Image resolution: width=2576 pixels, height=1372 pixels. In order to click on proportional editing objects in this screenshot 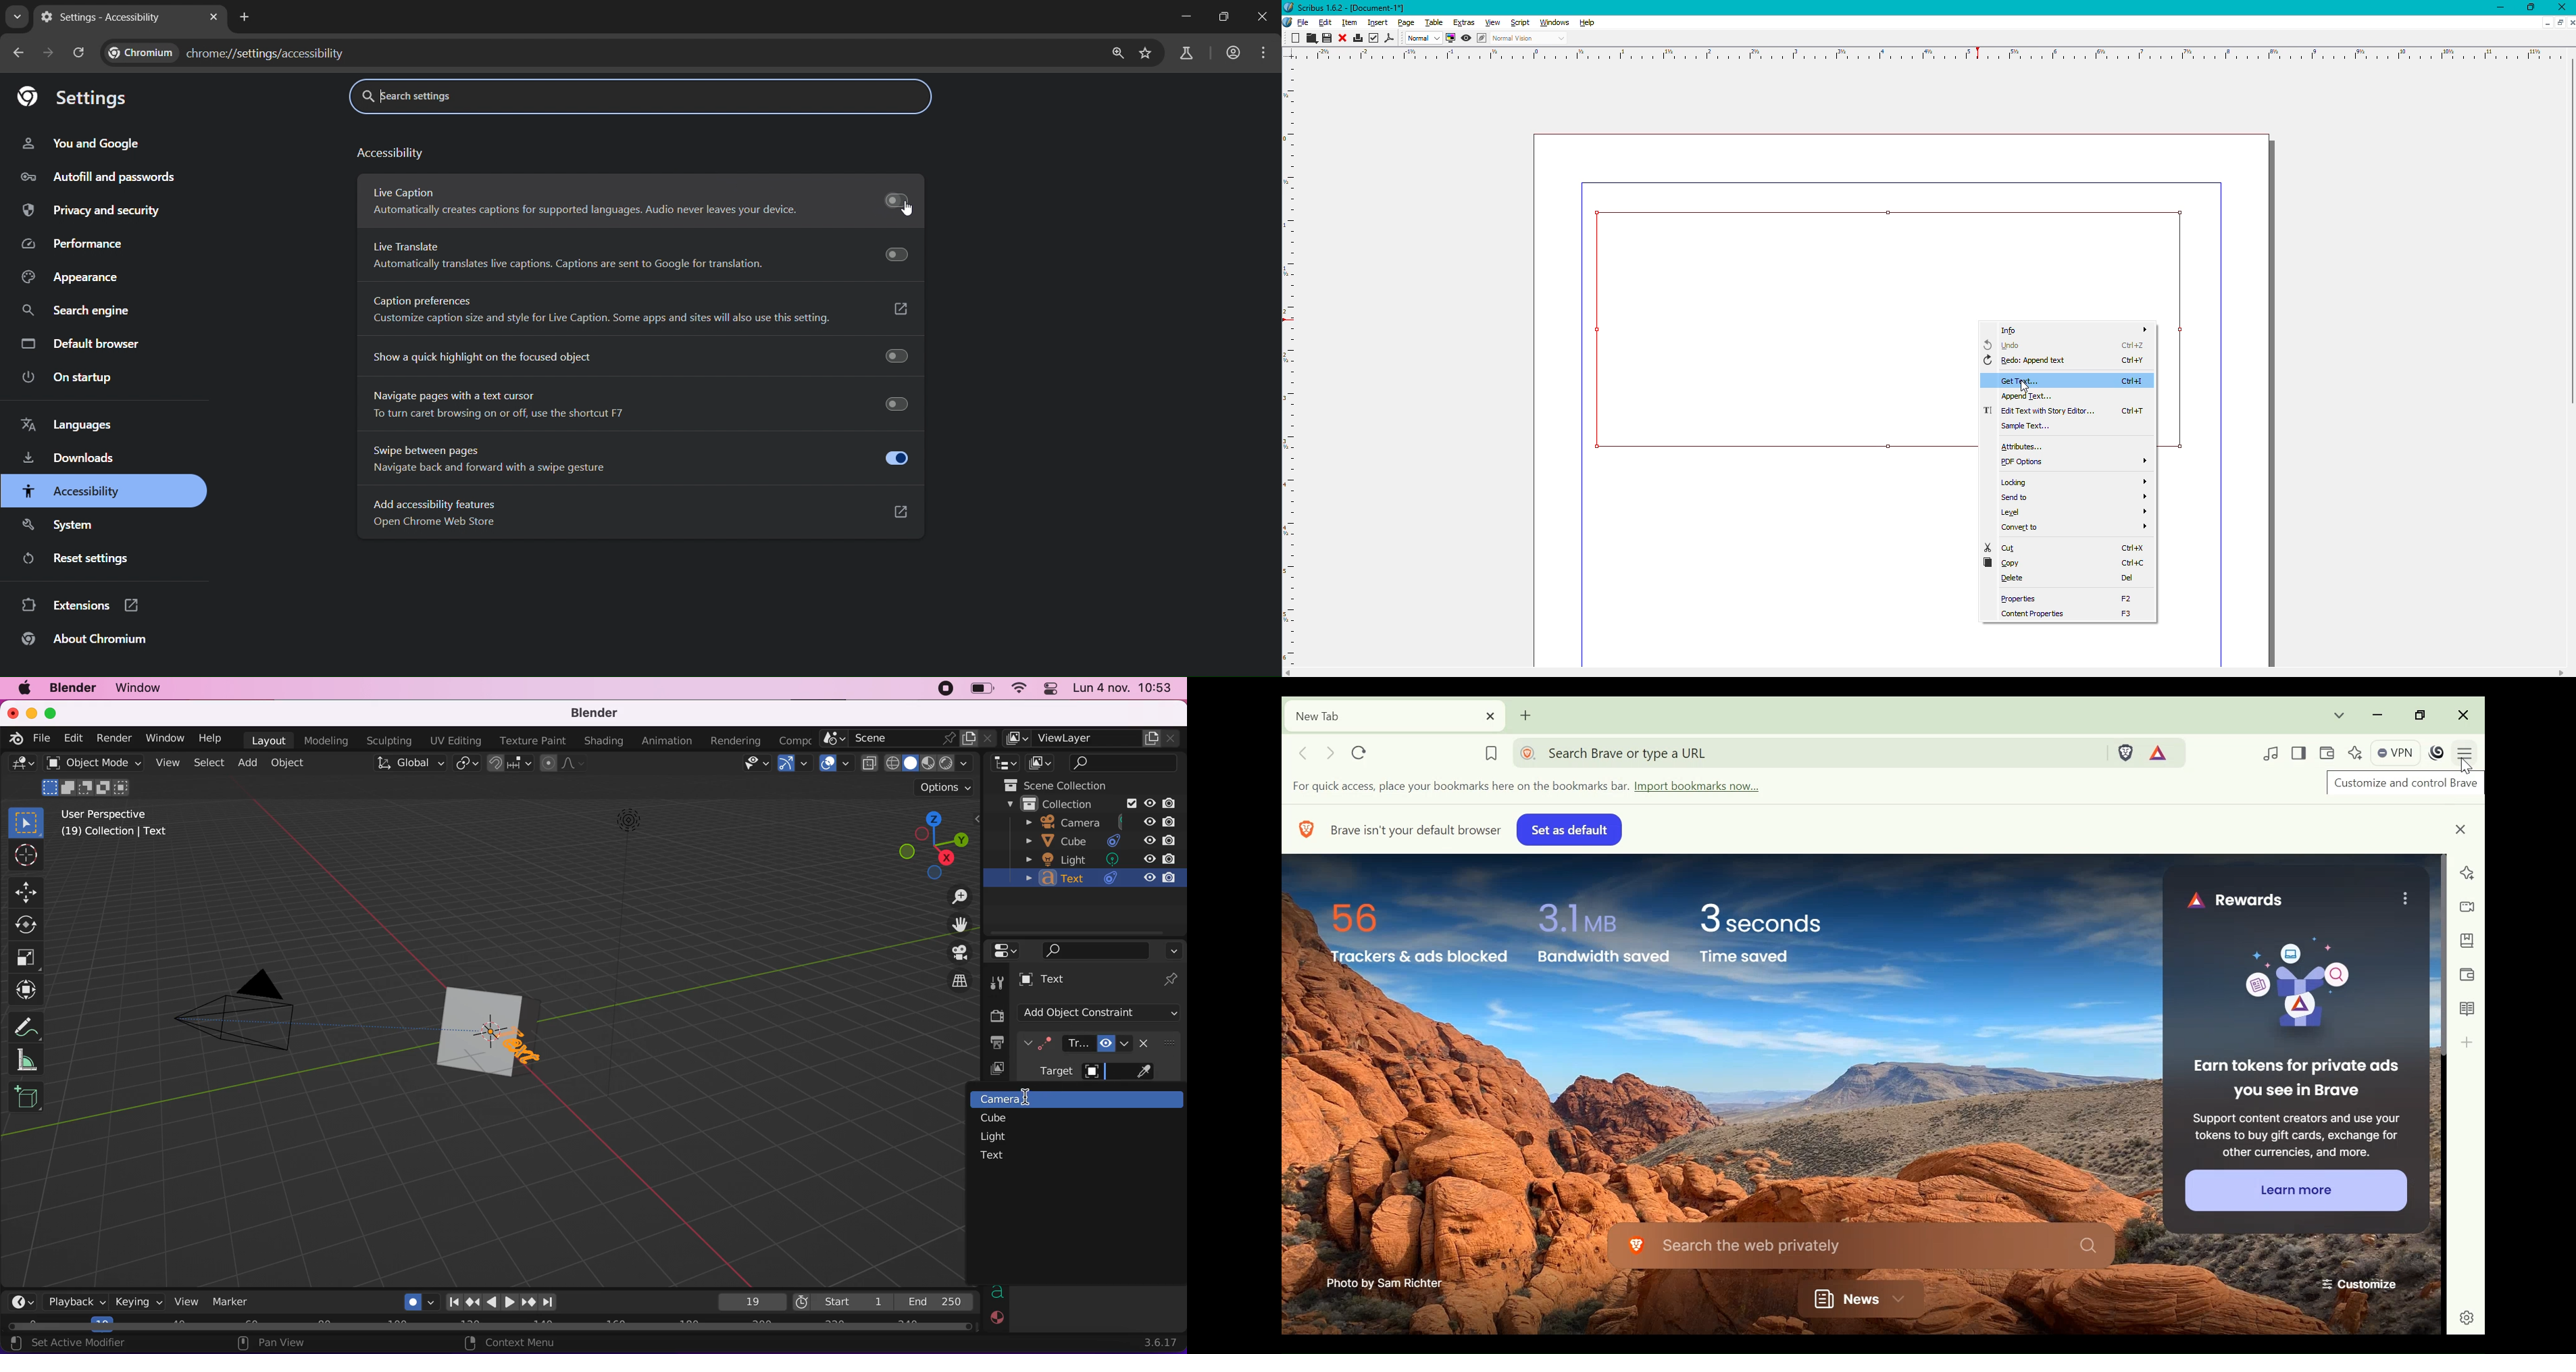, I will do `click(563, 764)`.